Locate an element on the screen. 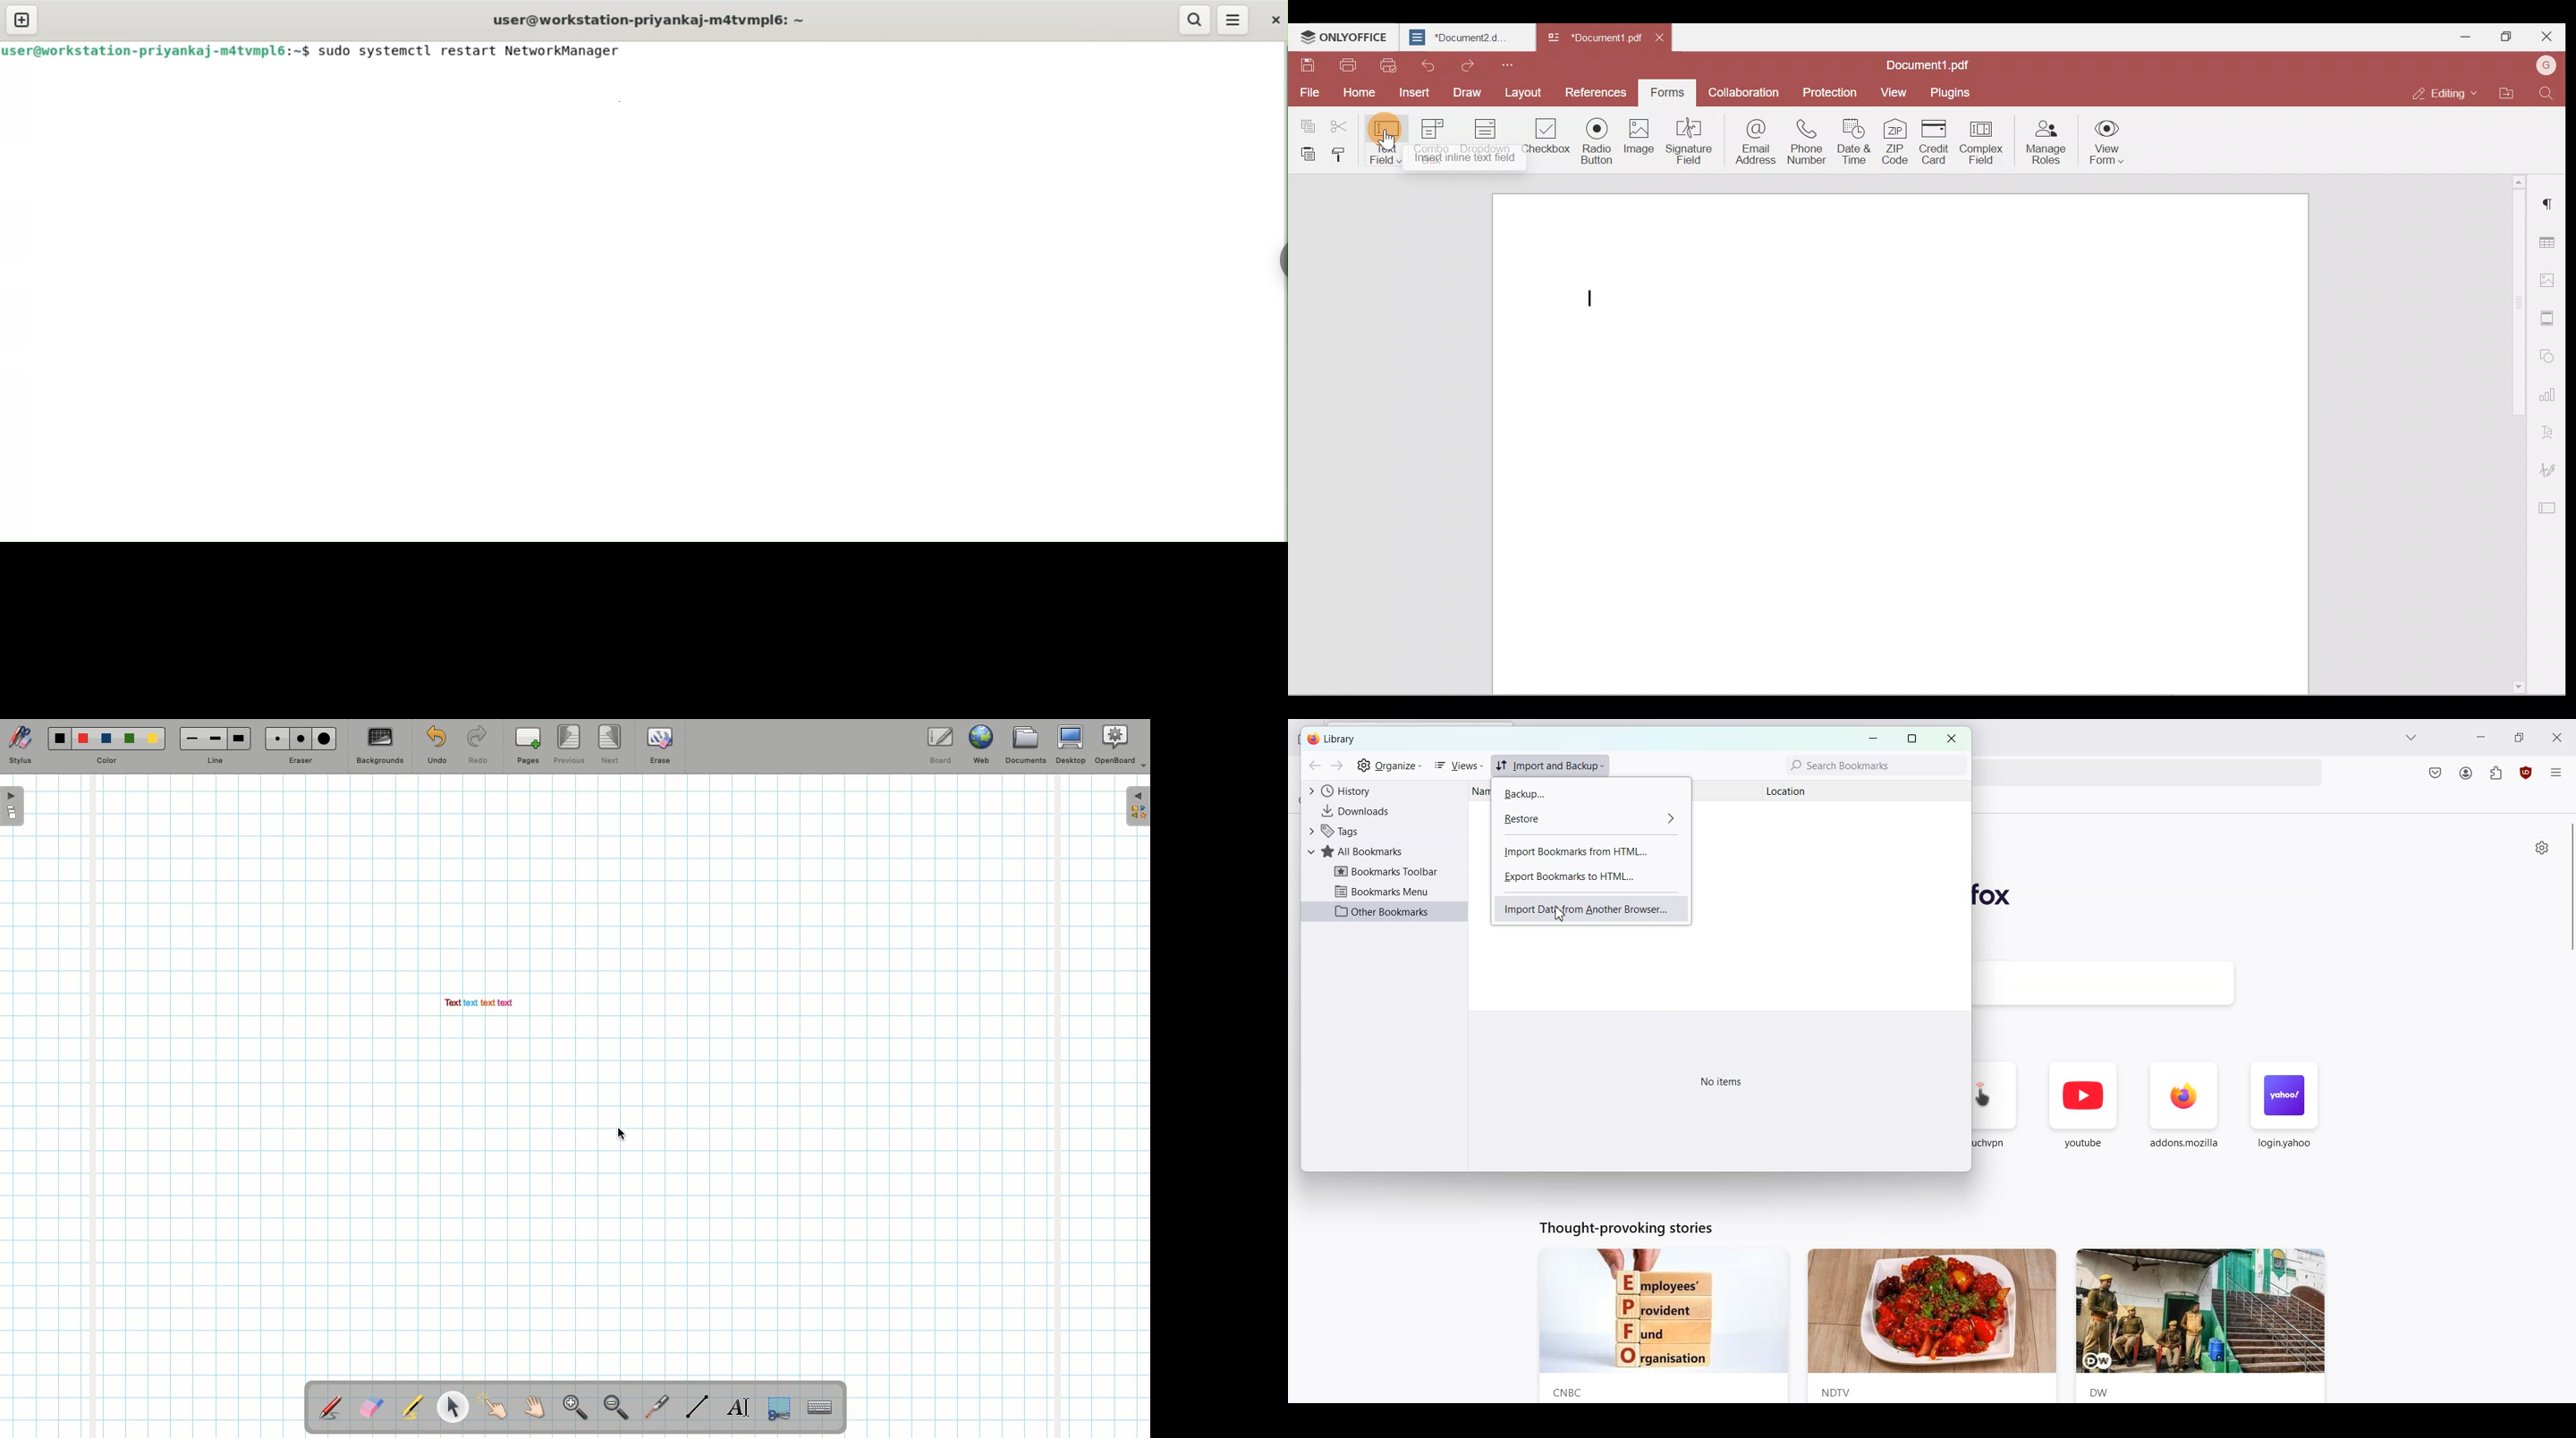 This screenshot has width=2576, height=1456. Undo is located at coordinates (1427, 65).